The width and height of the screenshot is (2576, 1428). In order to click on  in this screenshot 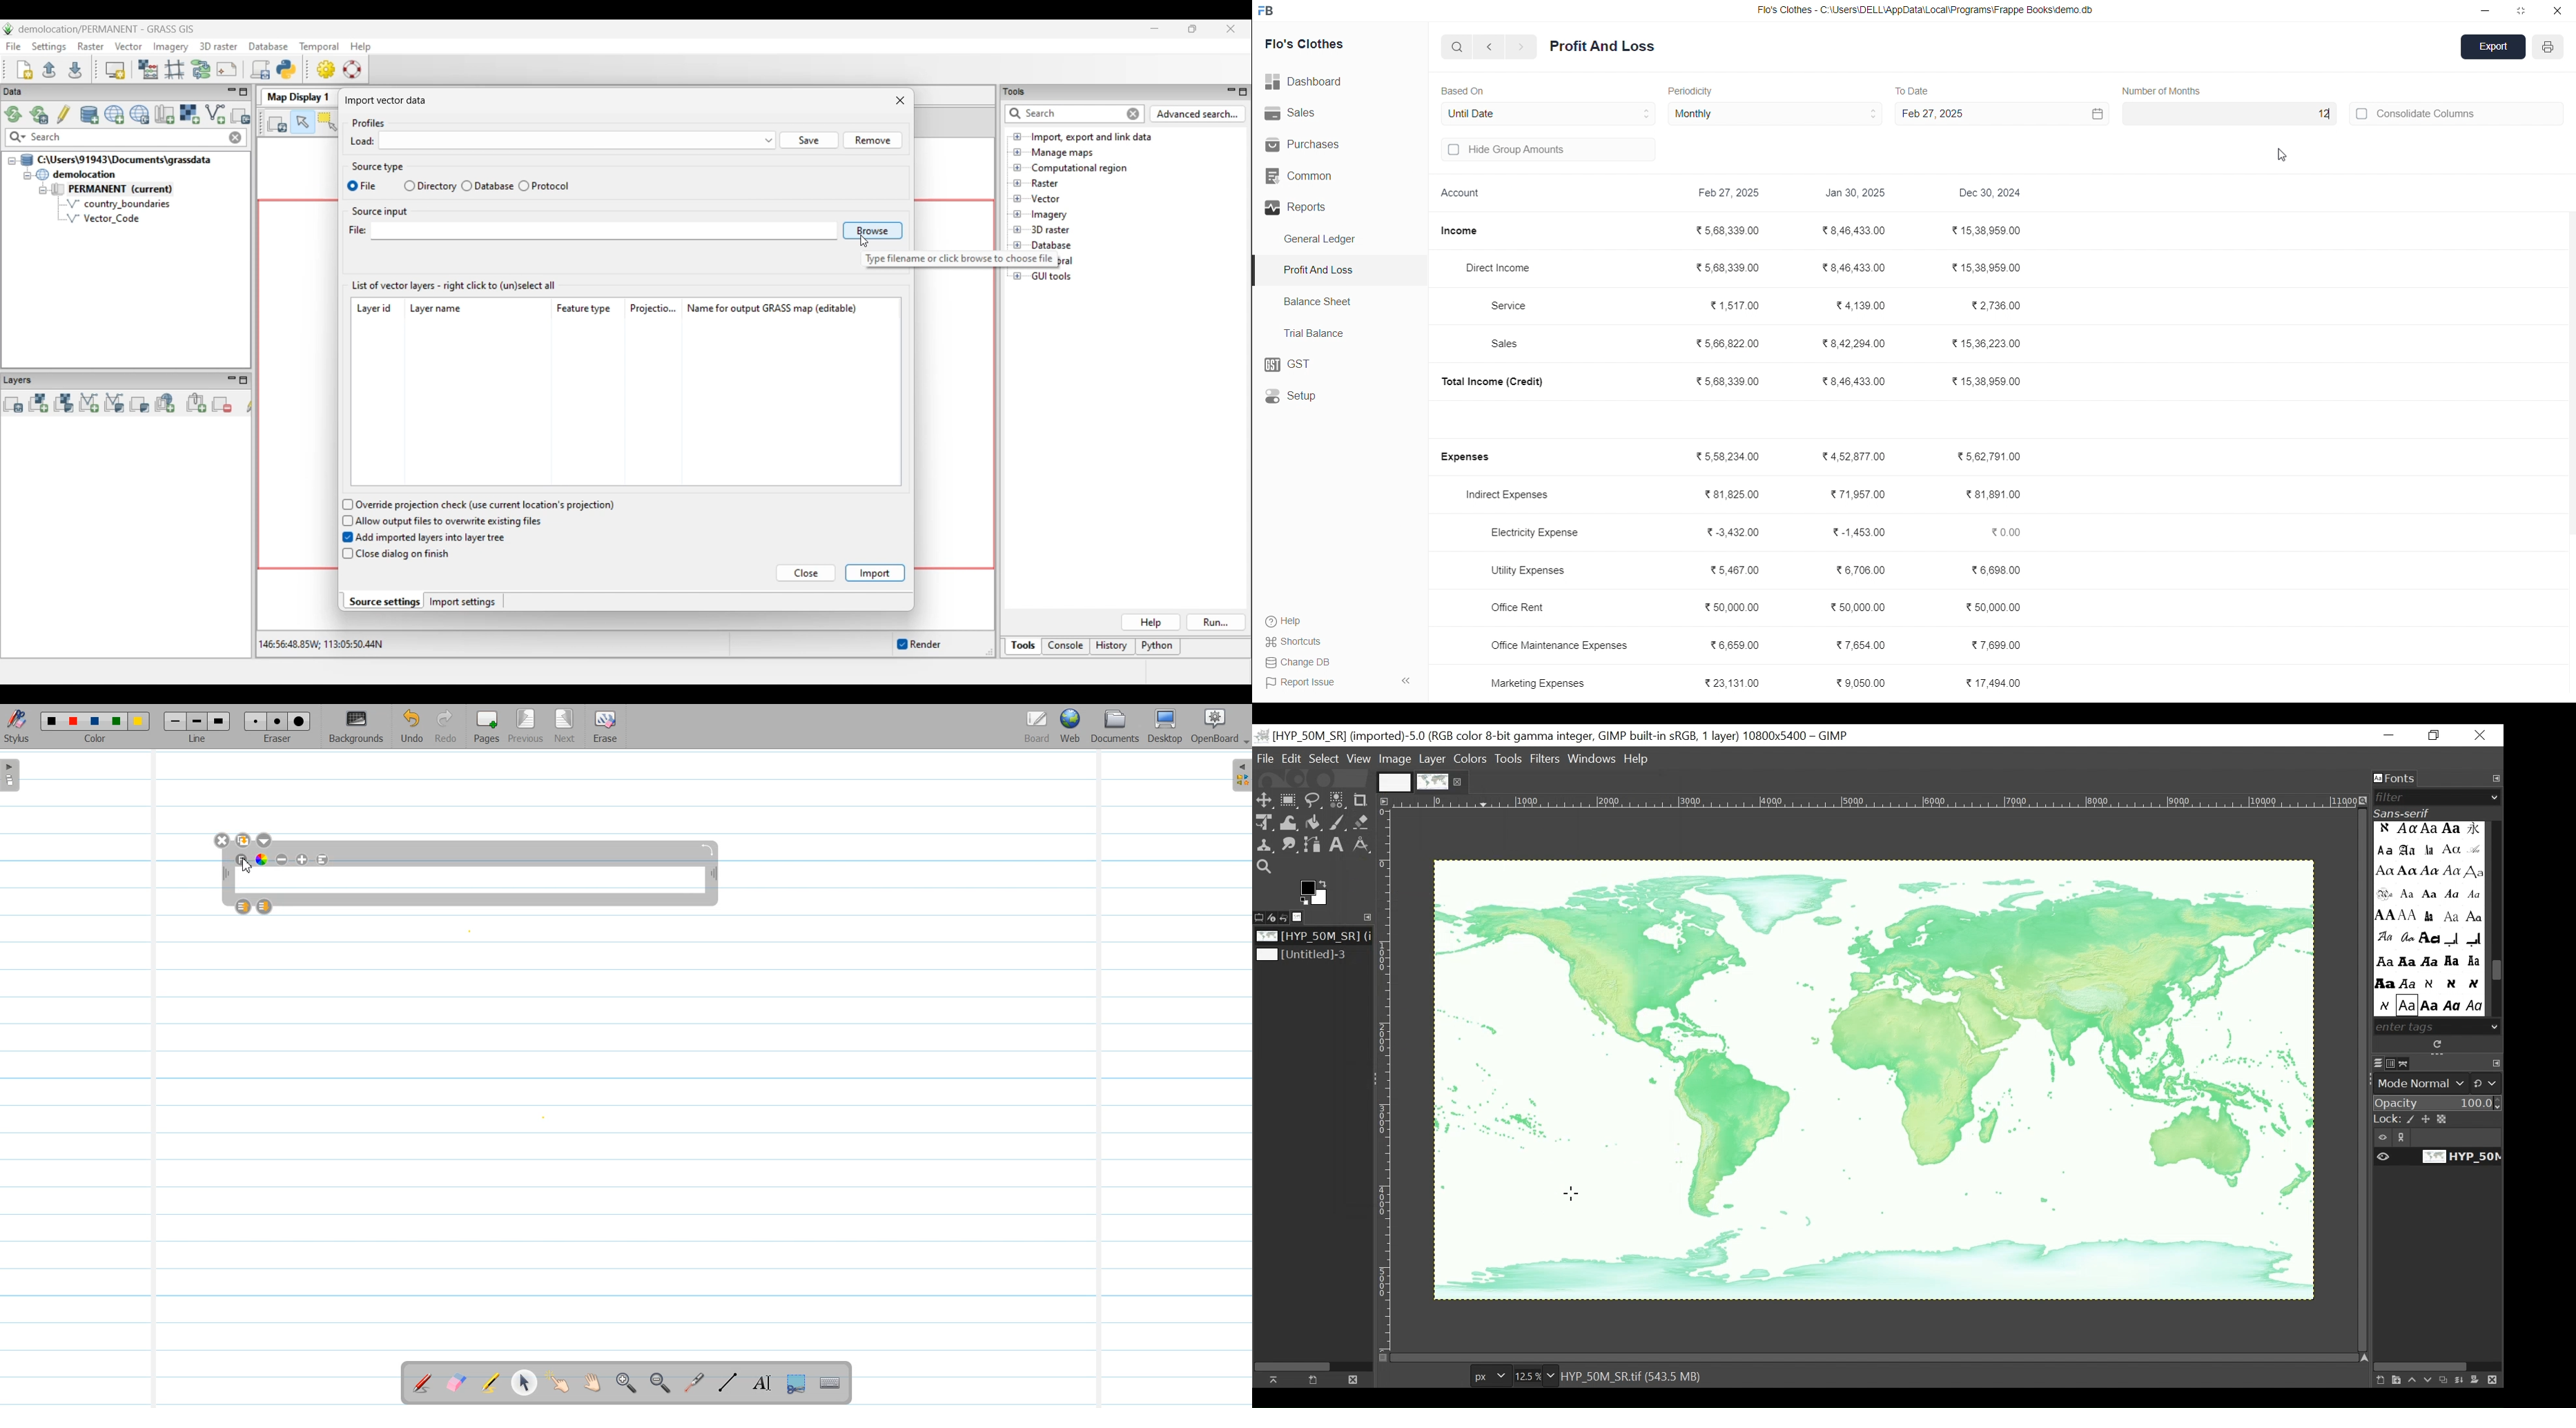, I will do `click(1433, 759)`.